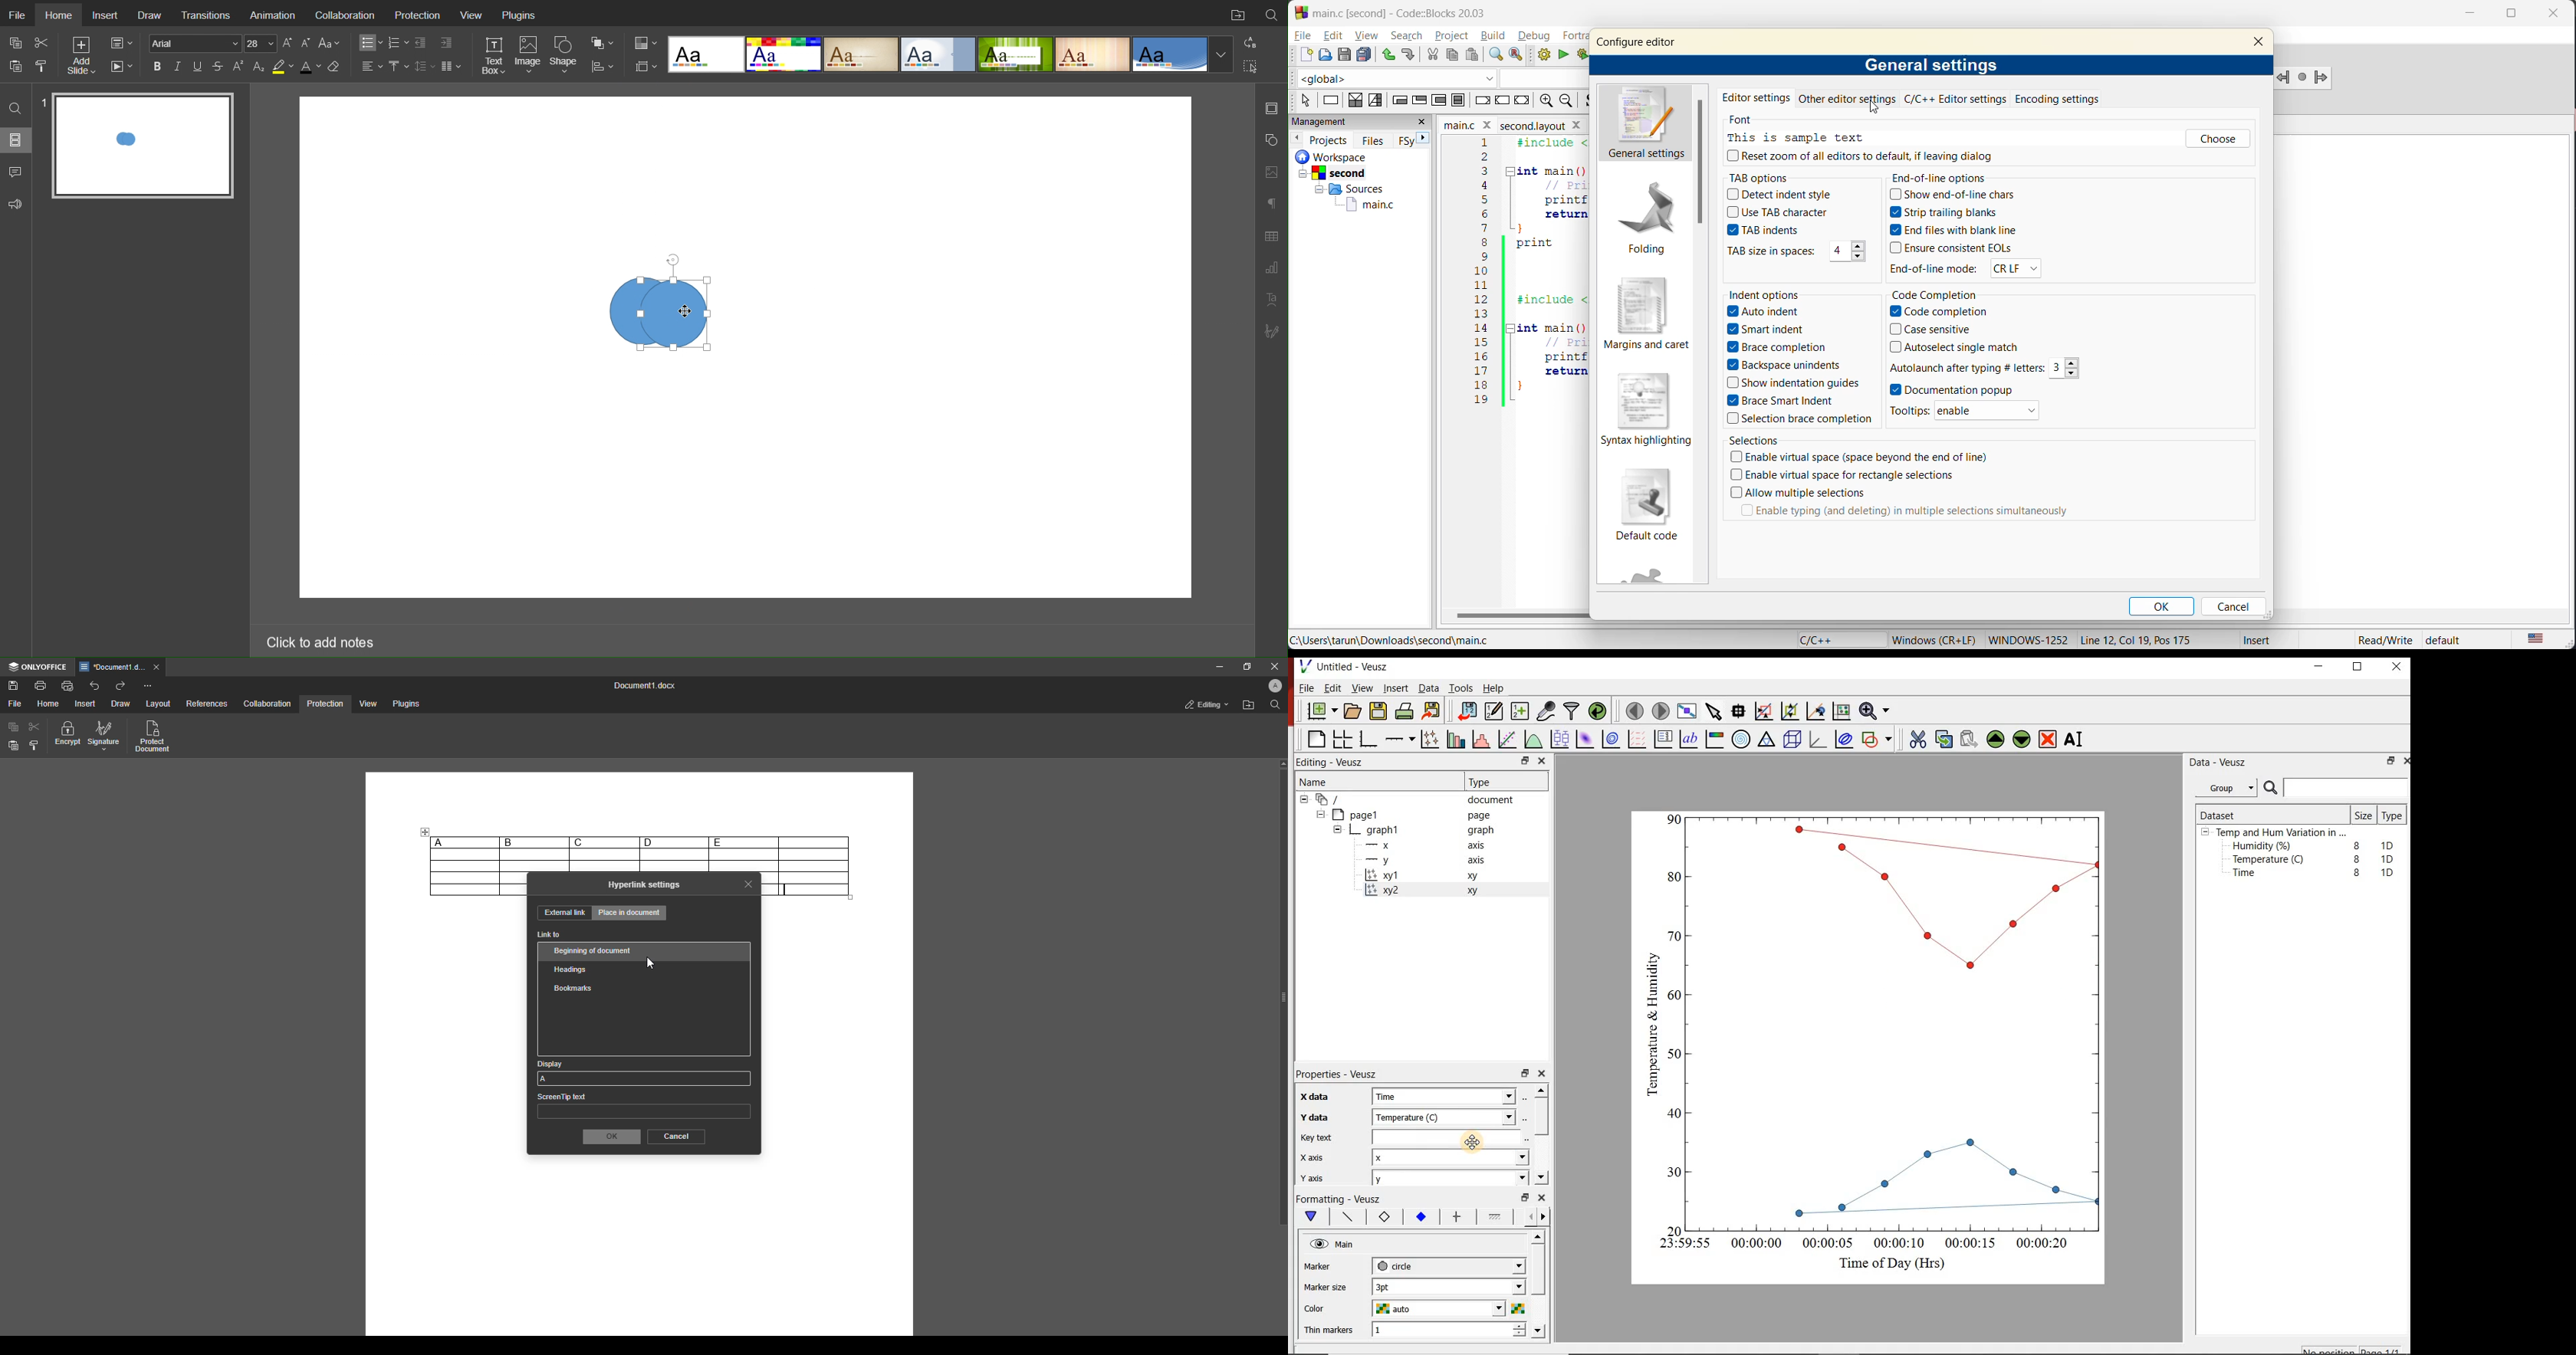  What do you see at coordinates (81, 58) in the screenshot?
I see `Add Slide` at bounding box center [81, 58].